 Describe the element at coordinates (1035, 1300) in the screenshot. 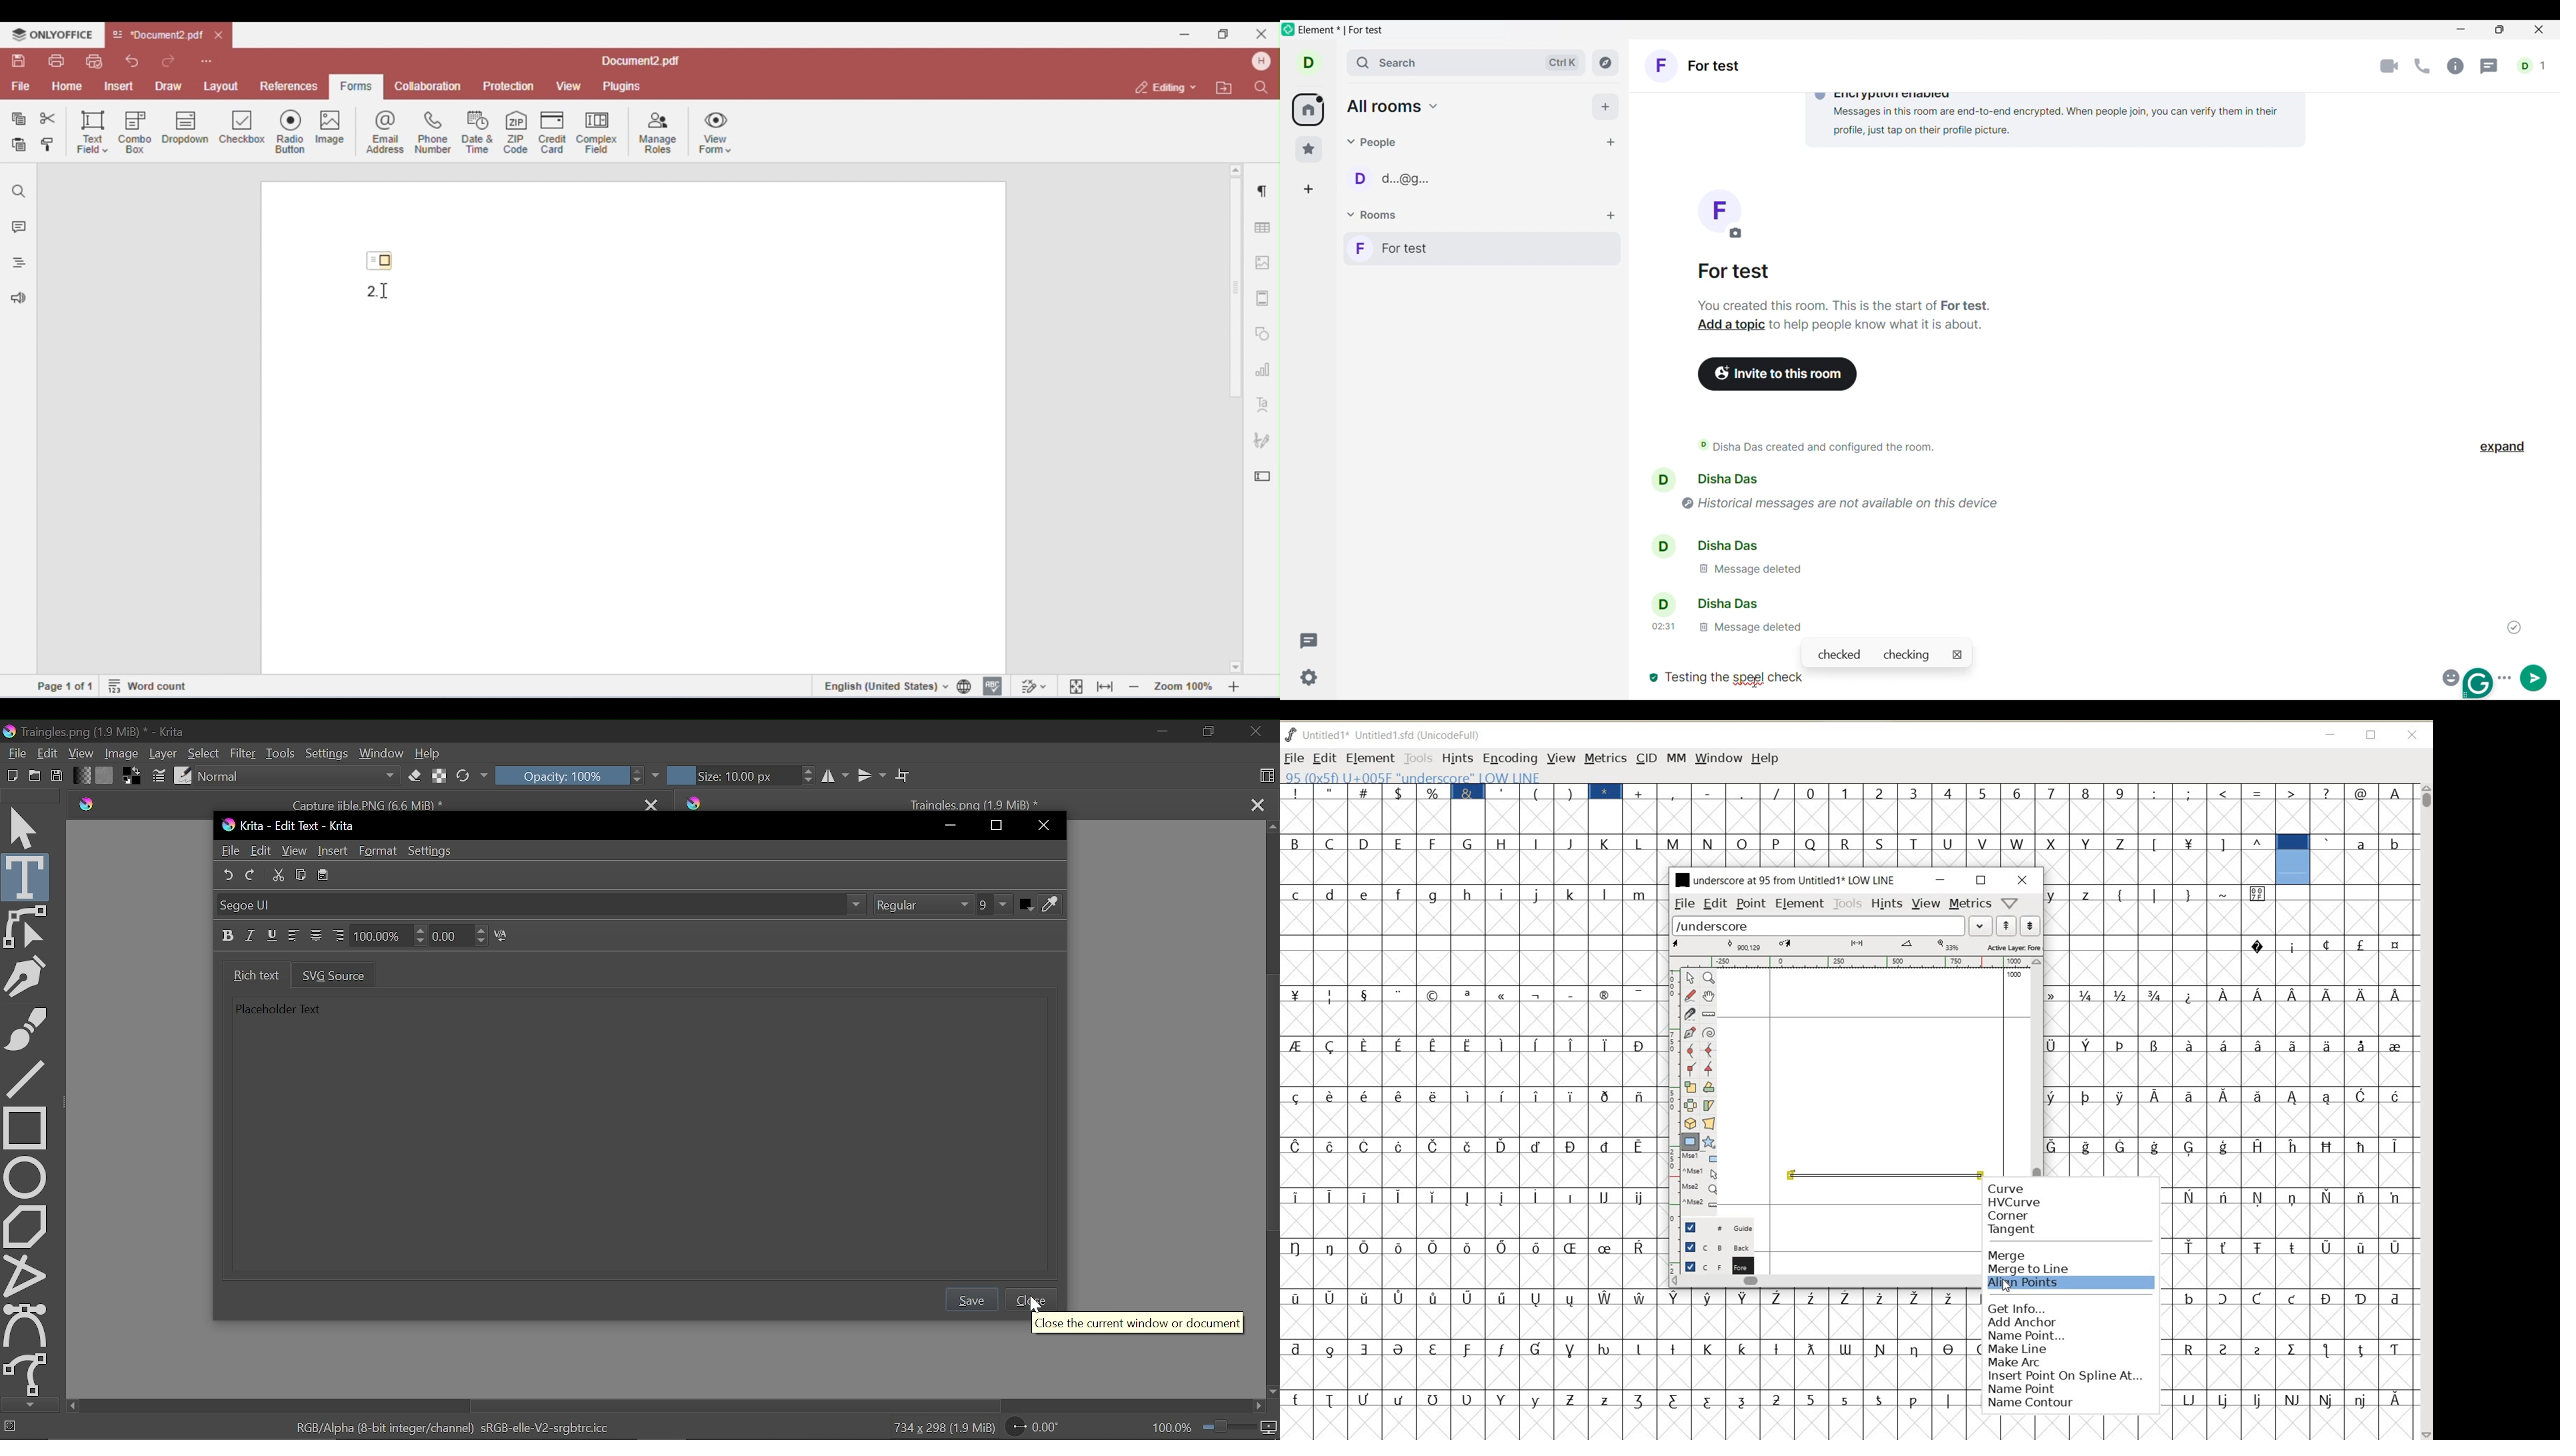

I see `Close` at that location.